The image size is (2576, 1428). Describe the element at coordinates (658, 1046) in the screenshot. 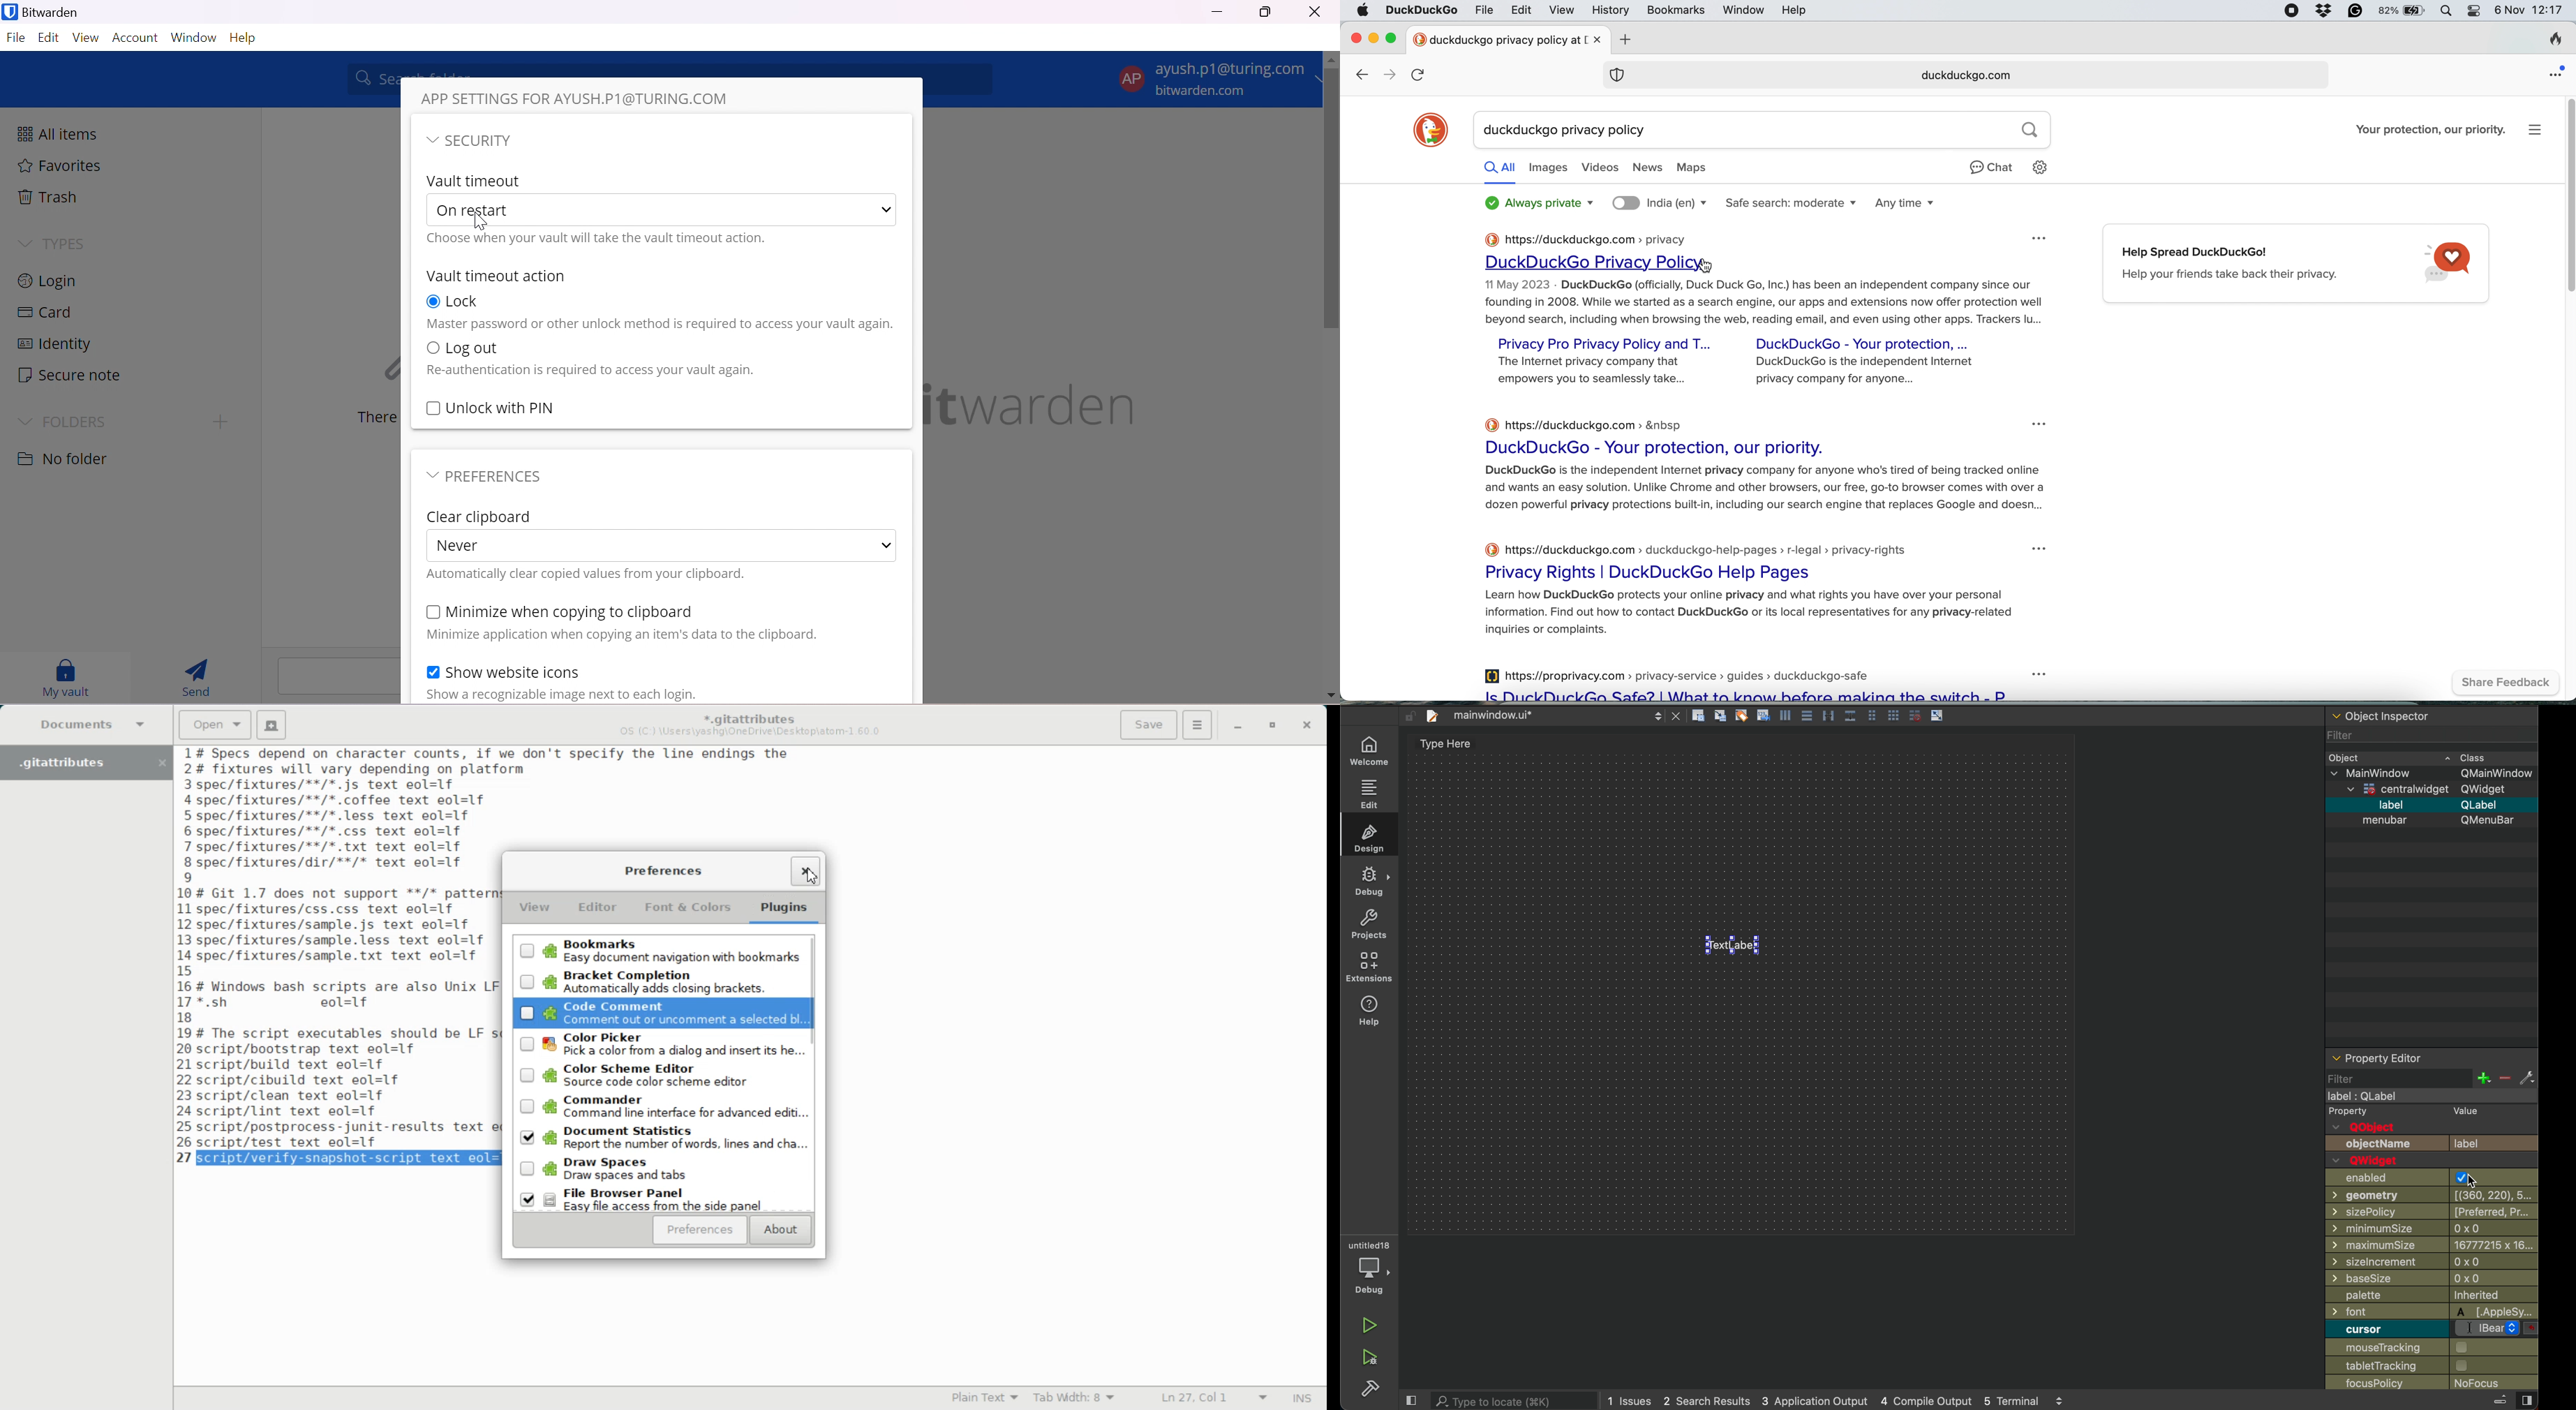

I see `color Picker: pick a color from a dialog and insert its he..` at that location.